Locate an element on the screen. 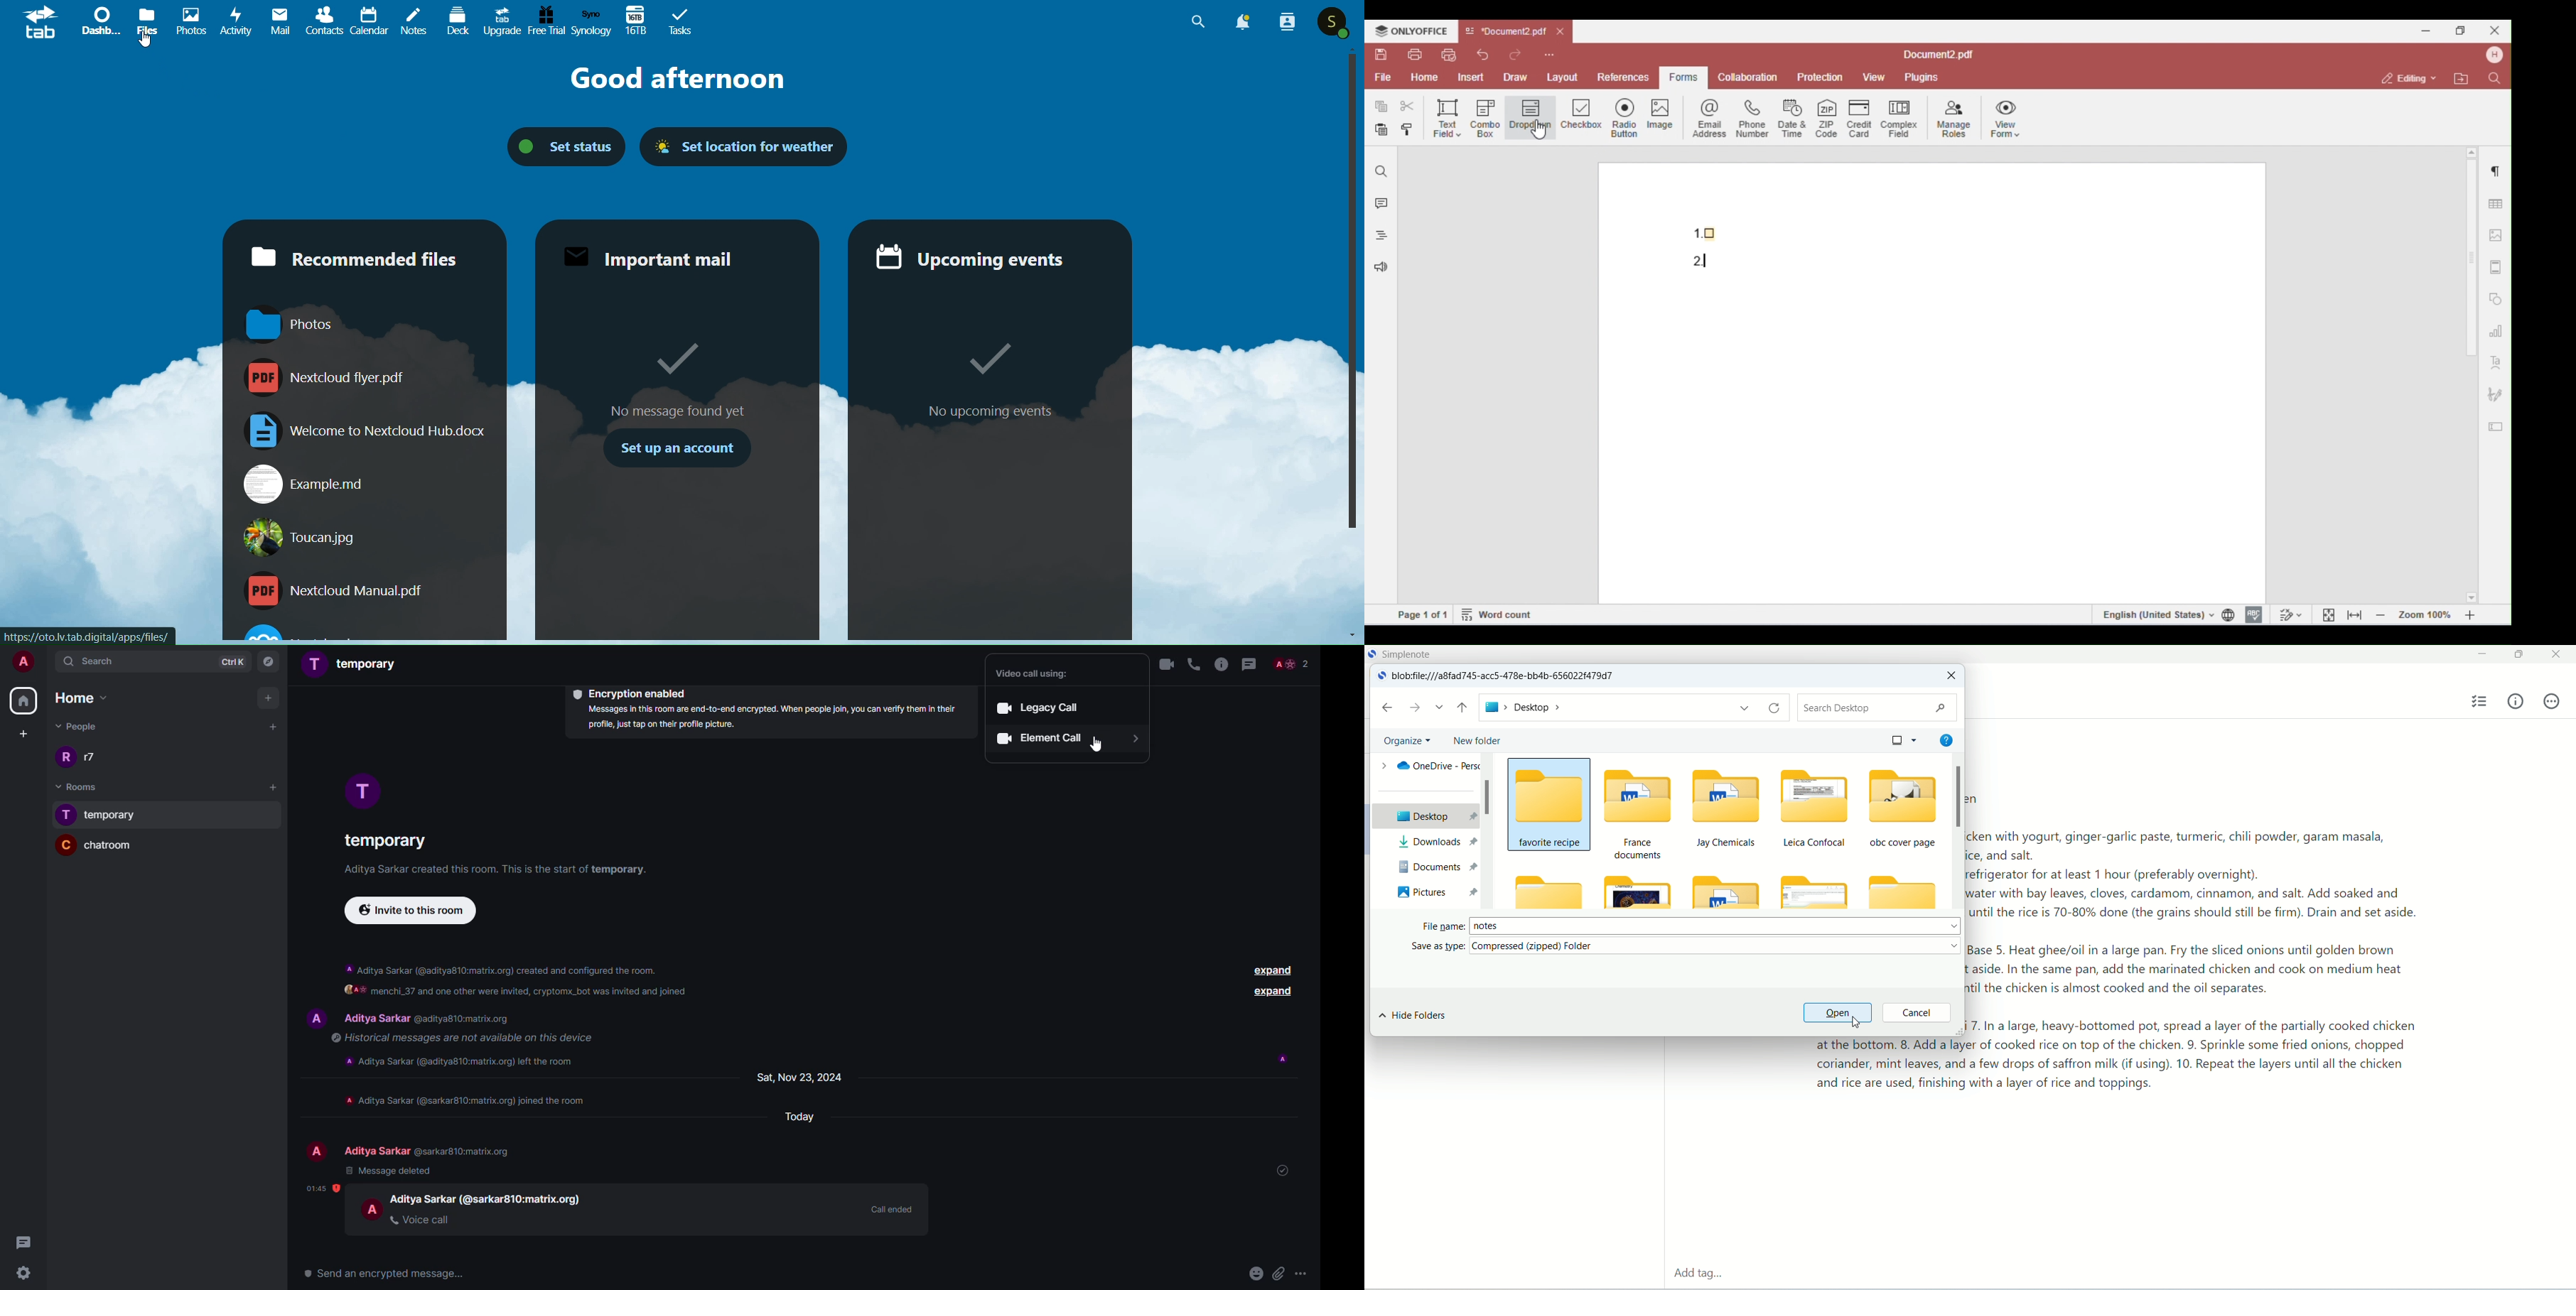  people is located at coordinates (422, 1198).